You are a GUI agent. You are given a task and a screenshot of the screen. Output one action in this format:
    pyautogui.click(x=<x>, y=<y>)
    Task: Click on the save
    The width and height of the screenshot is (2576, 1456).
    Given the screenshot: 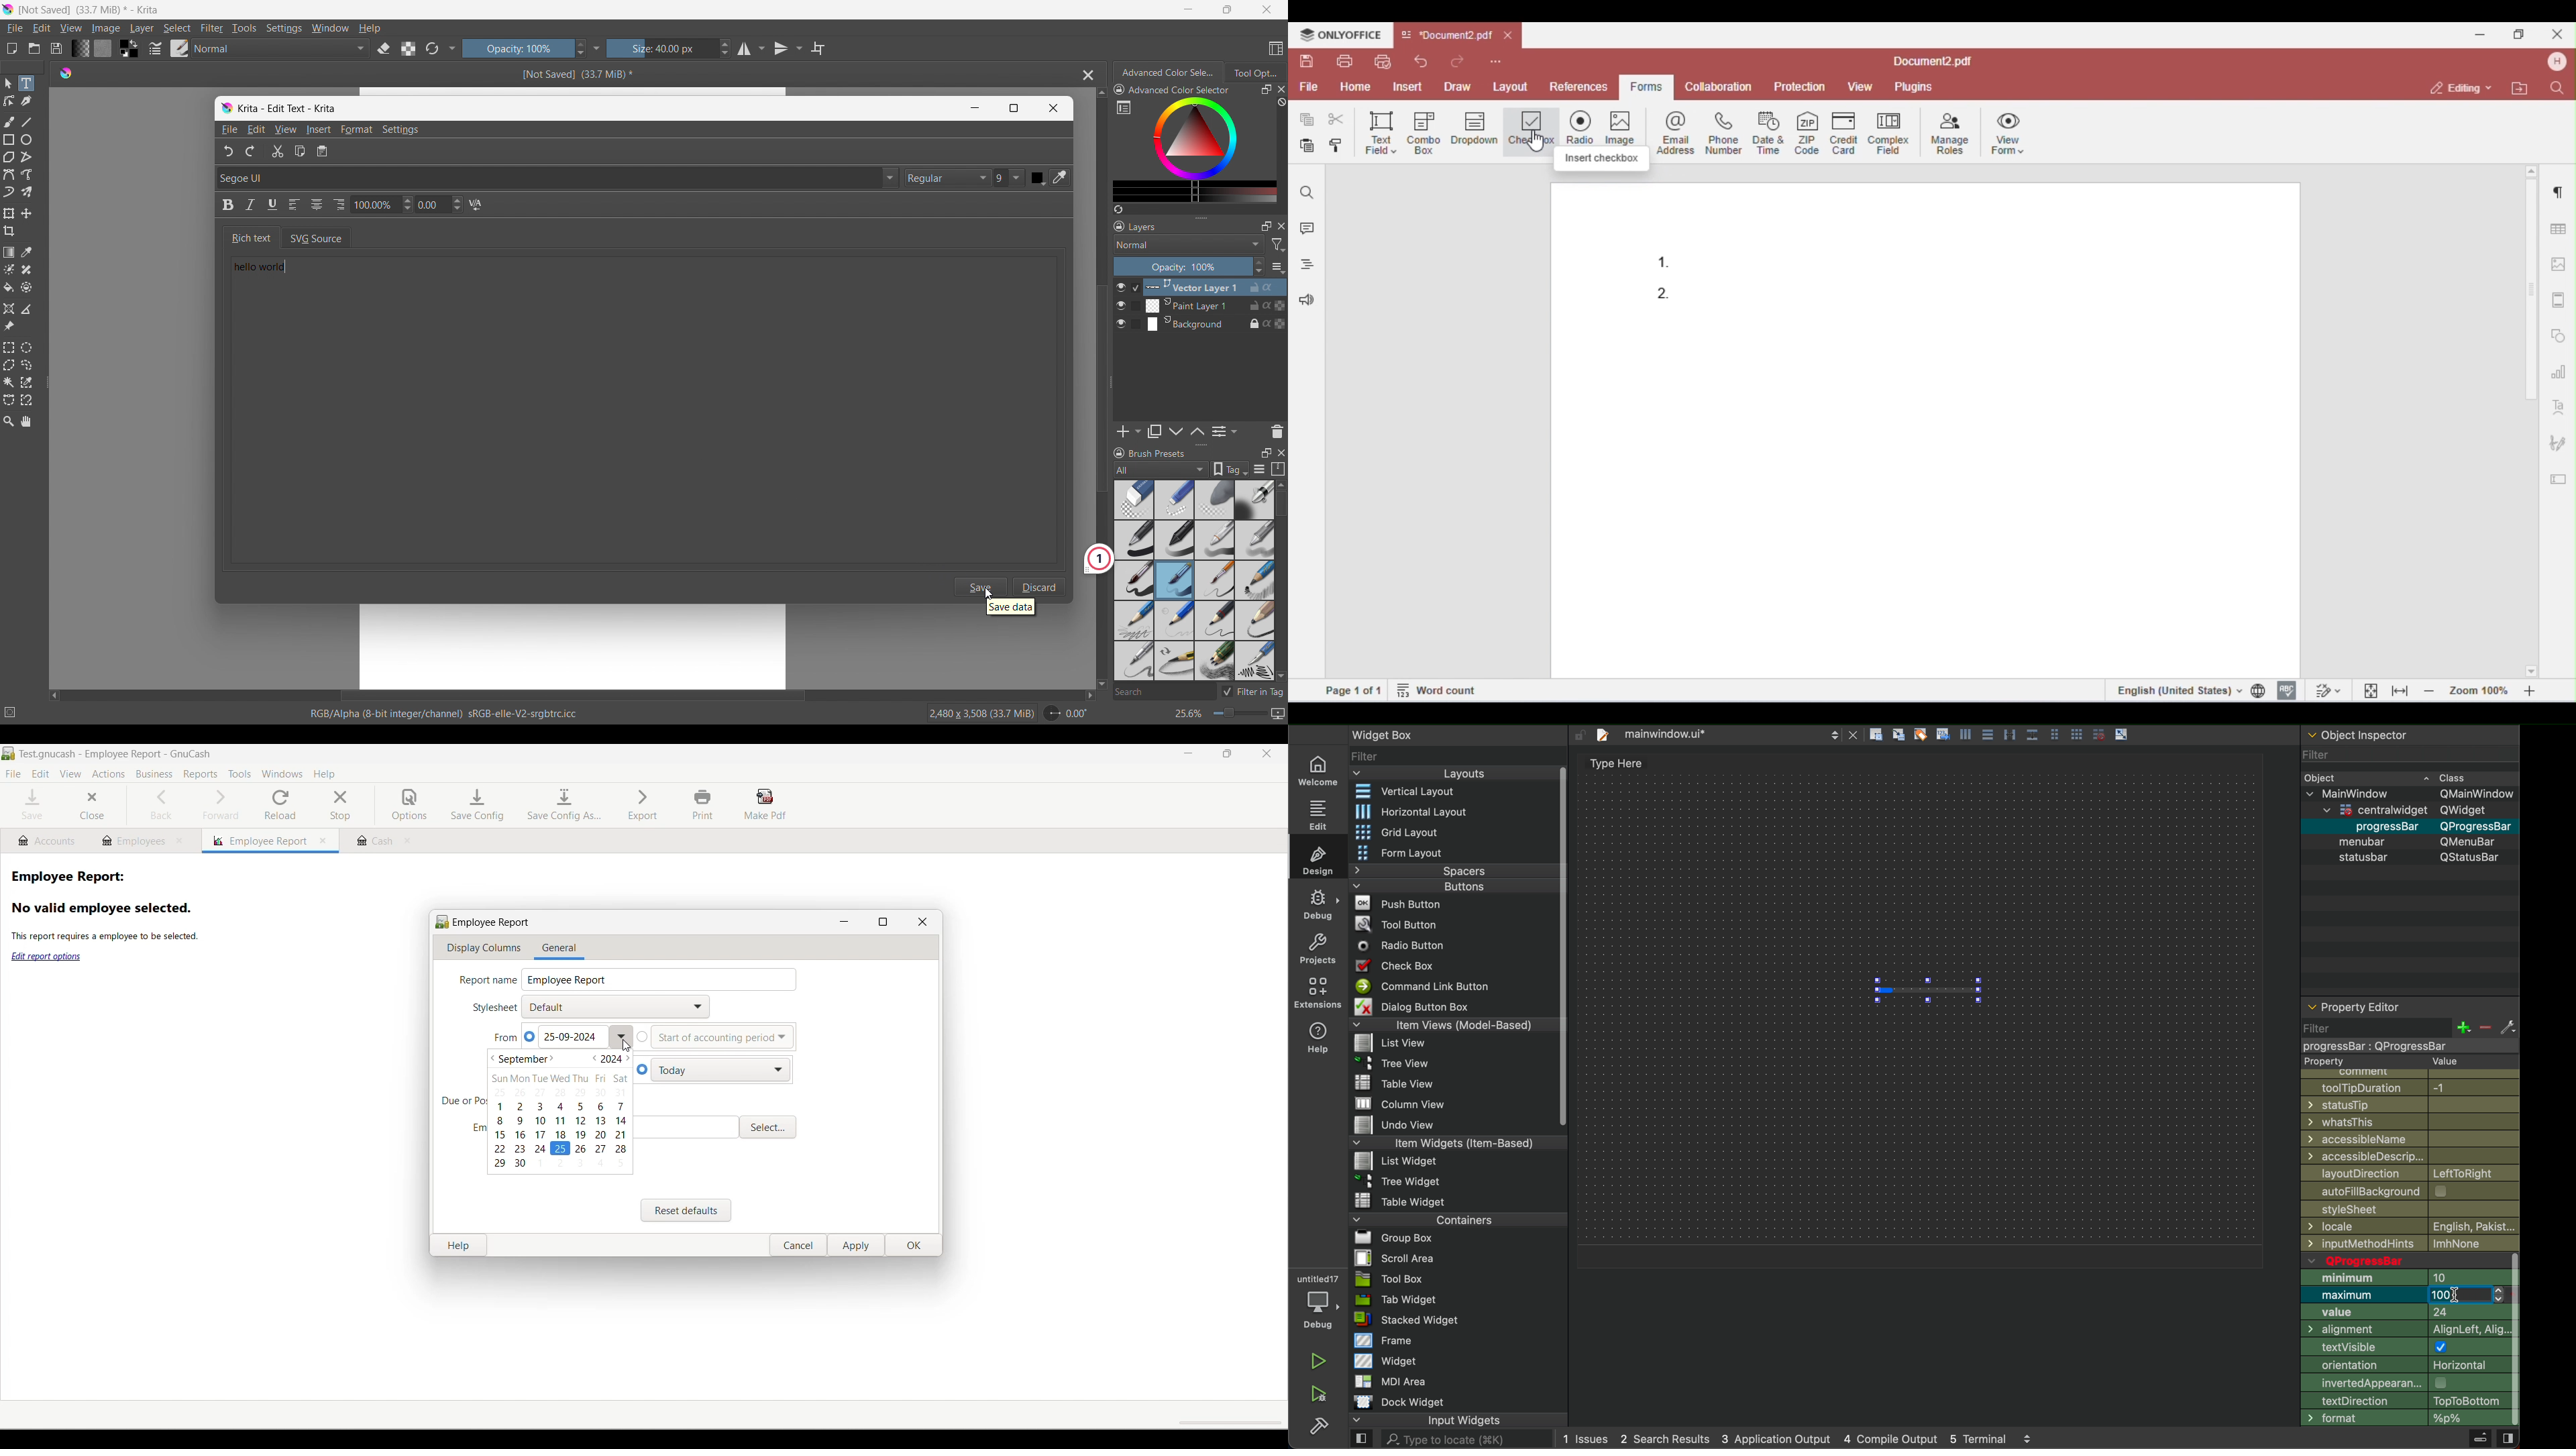 What is the action you would take?
    pyautogui.click(x=56, y=48)
    